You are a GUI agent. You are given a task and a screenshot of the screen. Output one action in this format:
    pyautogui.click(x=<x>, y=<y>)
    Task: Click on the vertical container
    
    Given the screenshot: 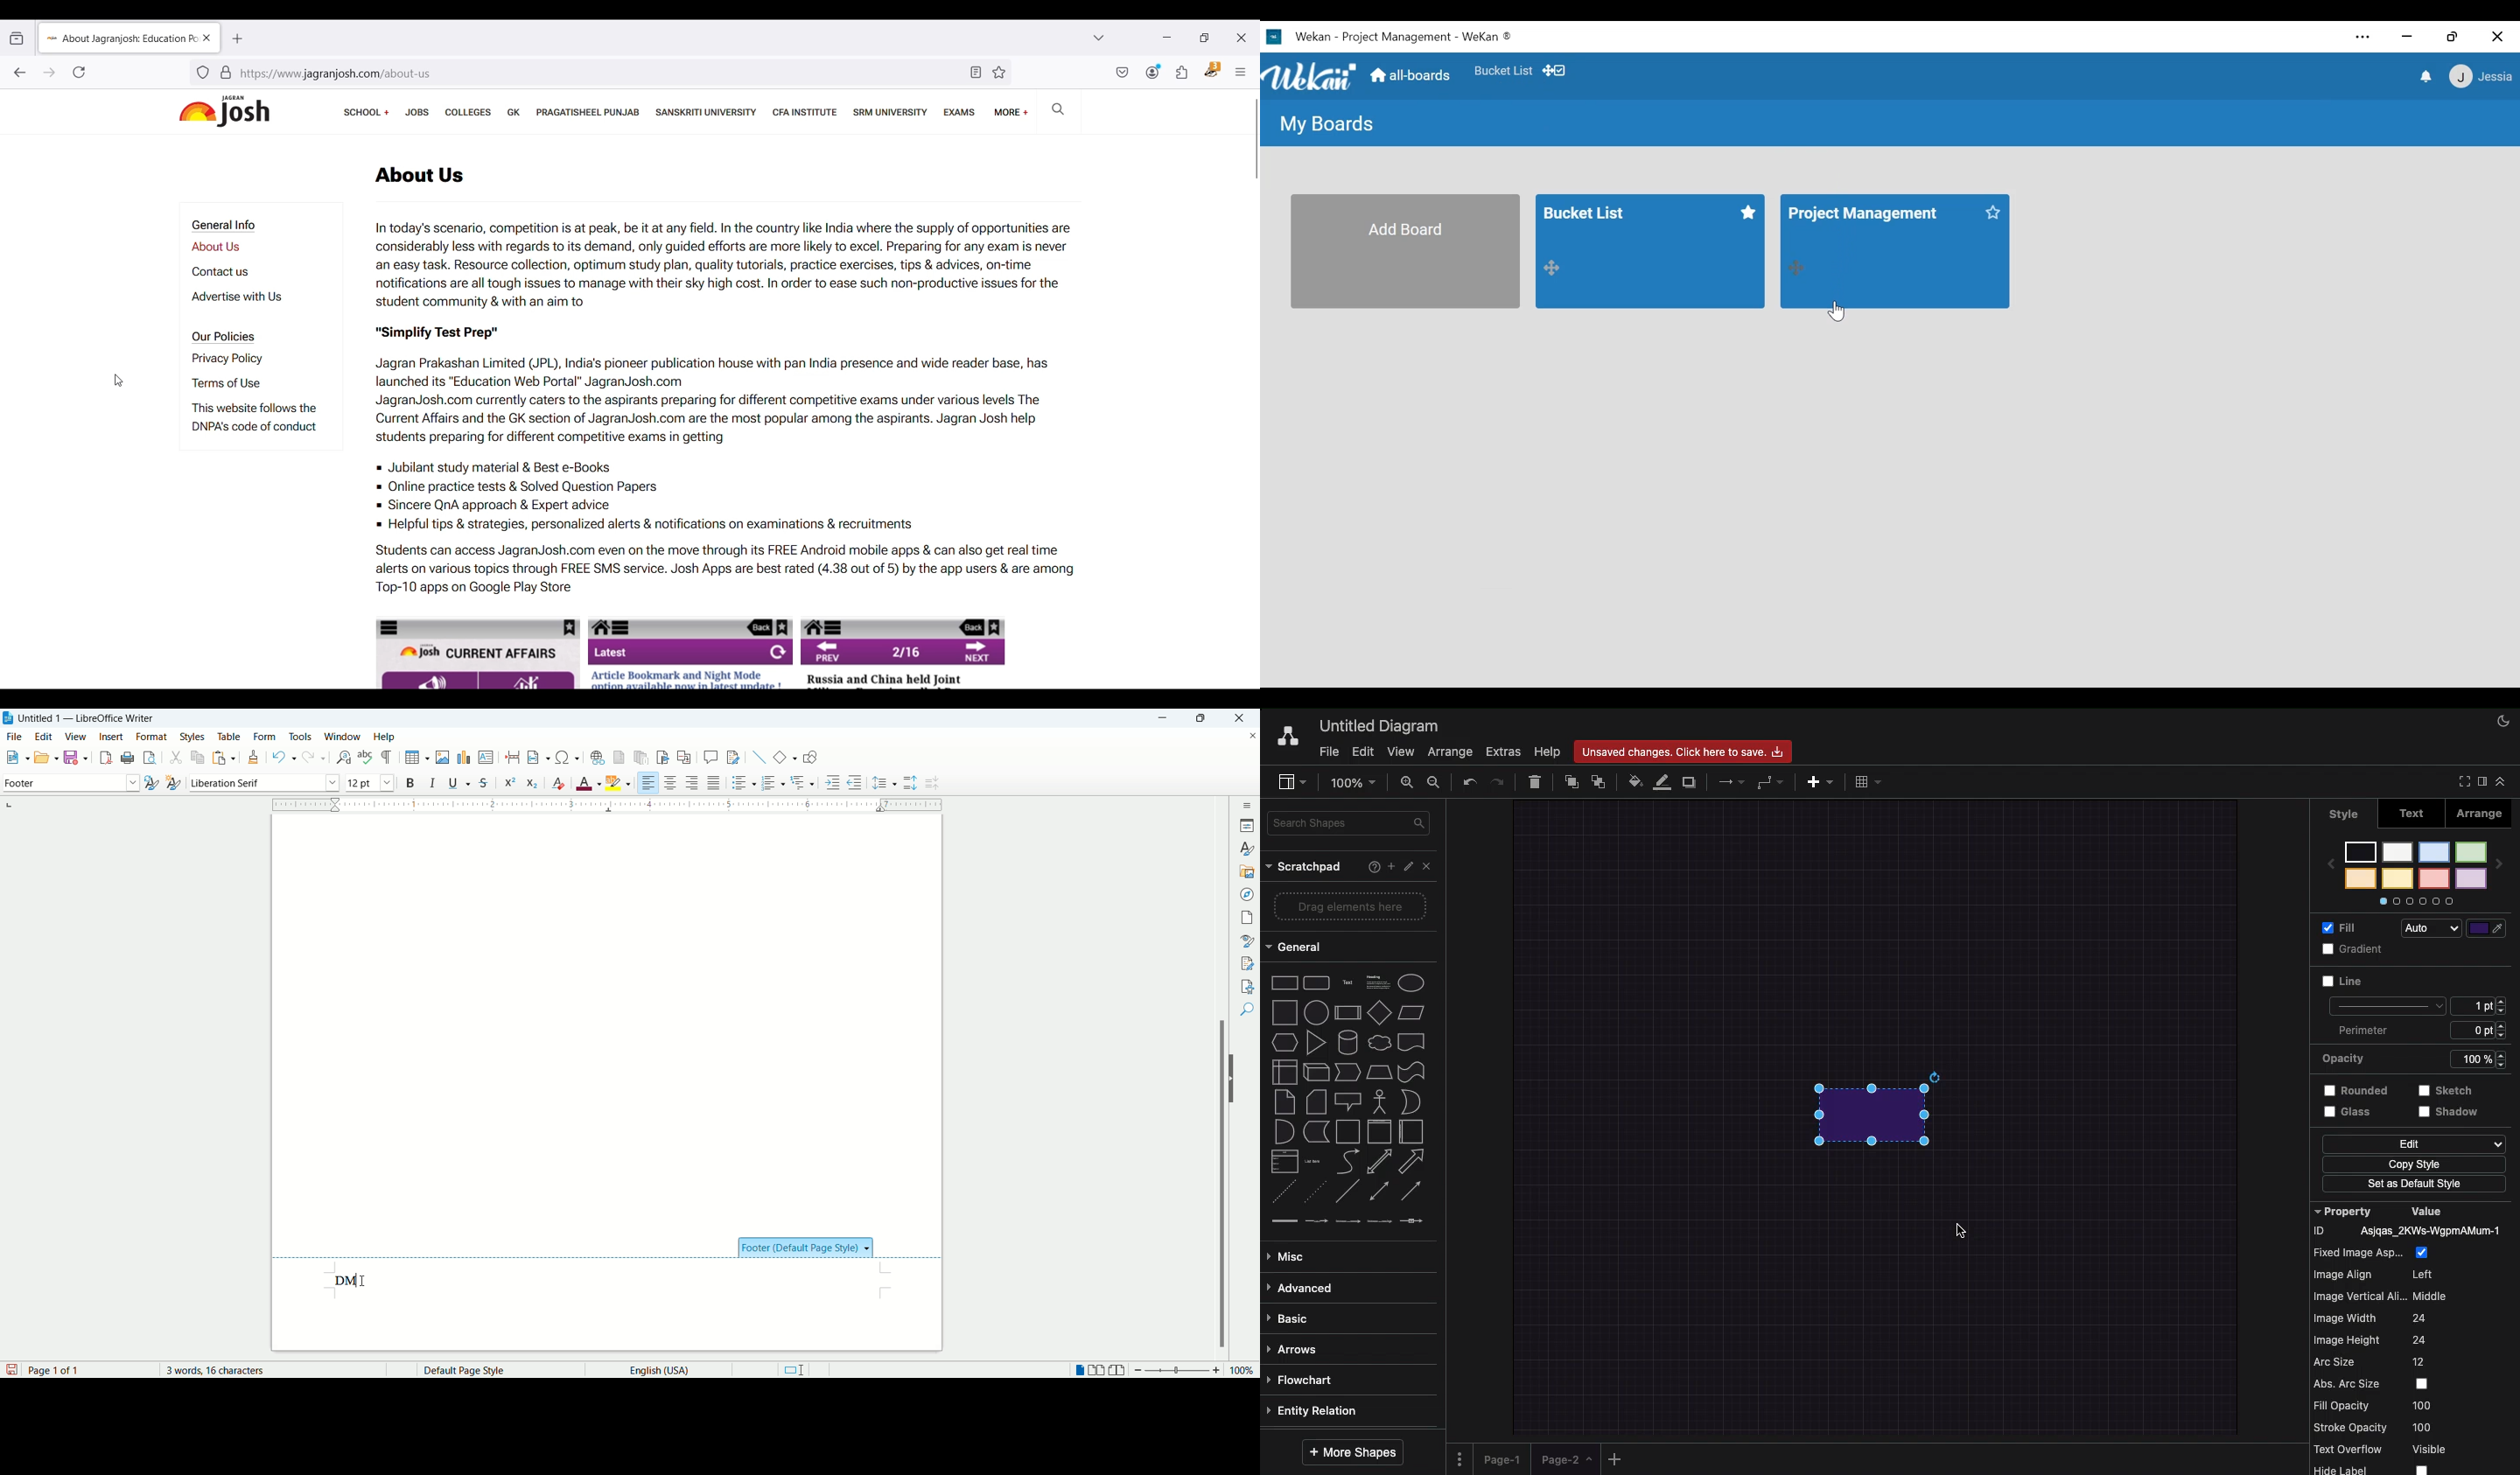 What is the action you would take?
    pyautogui.click(x=1378, y=1132)
    